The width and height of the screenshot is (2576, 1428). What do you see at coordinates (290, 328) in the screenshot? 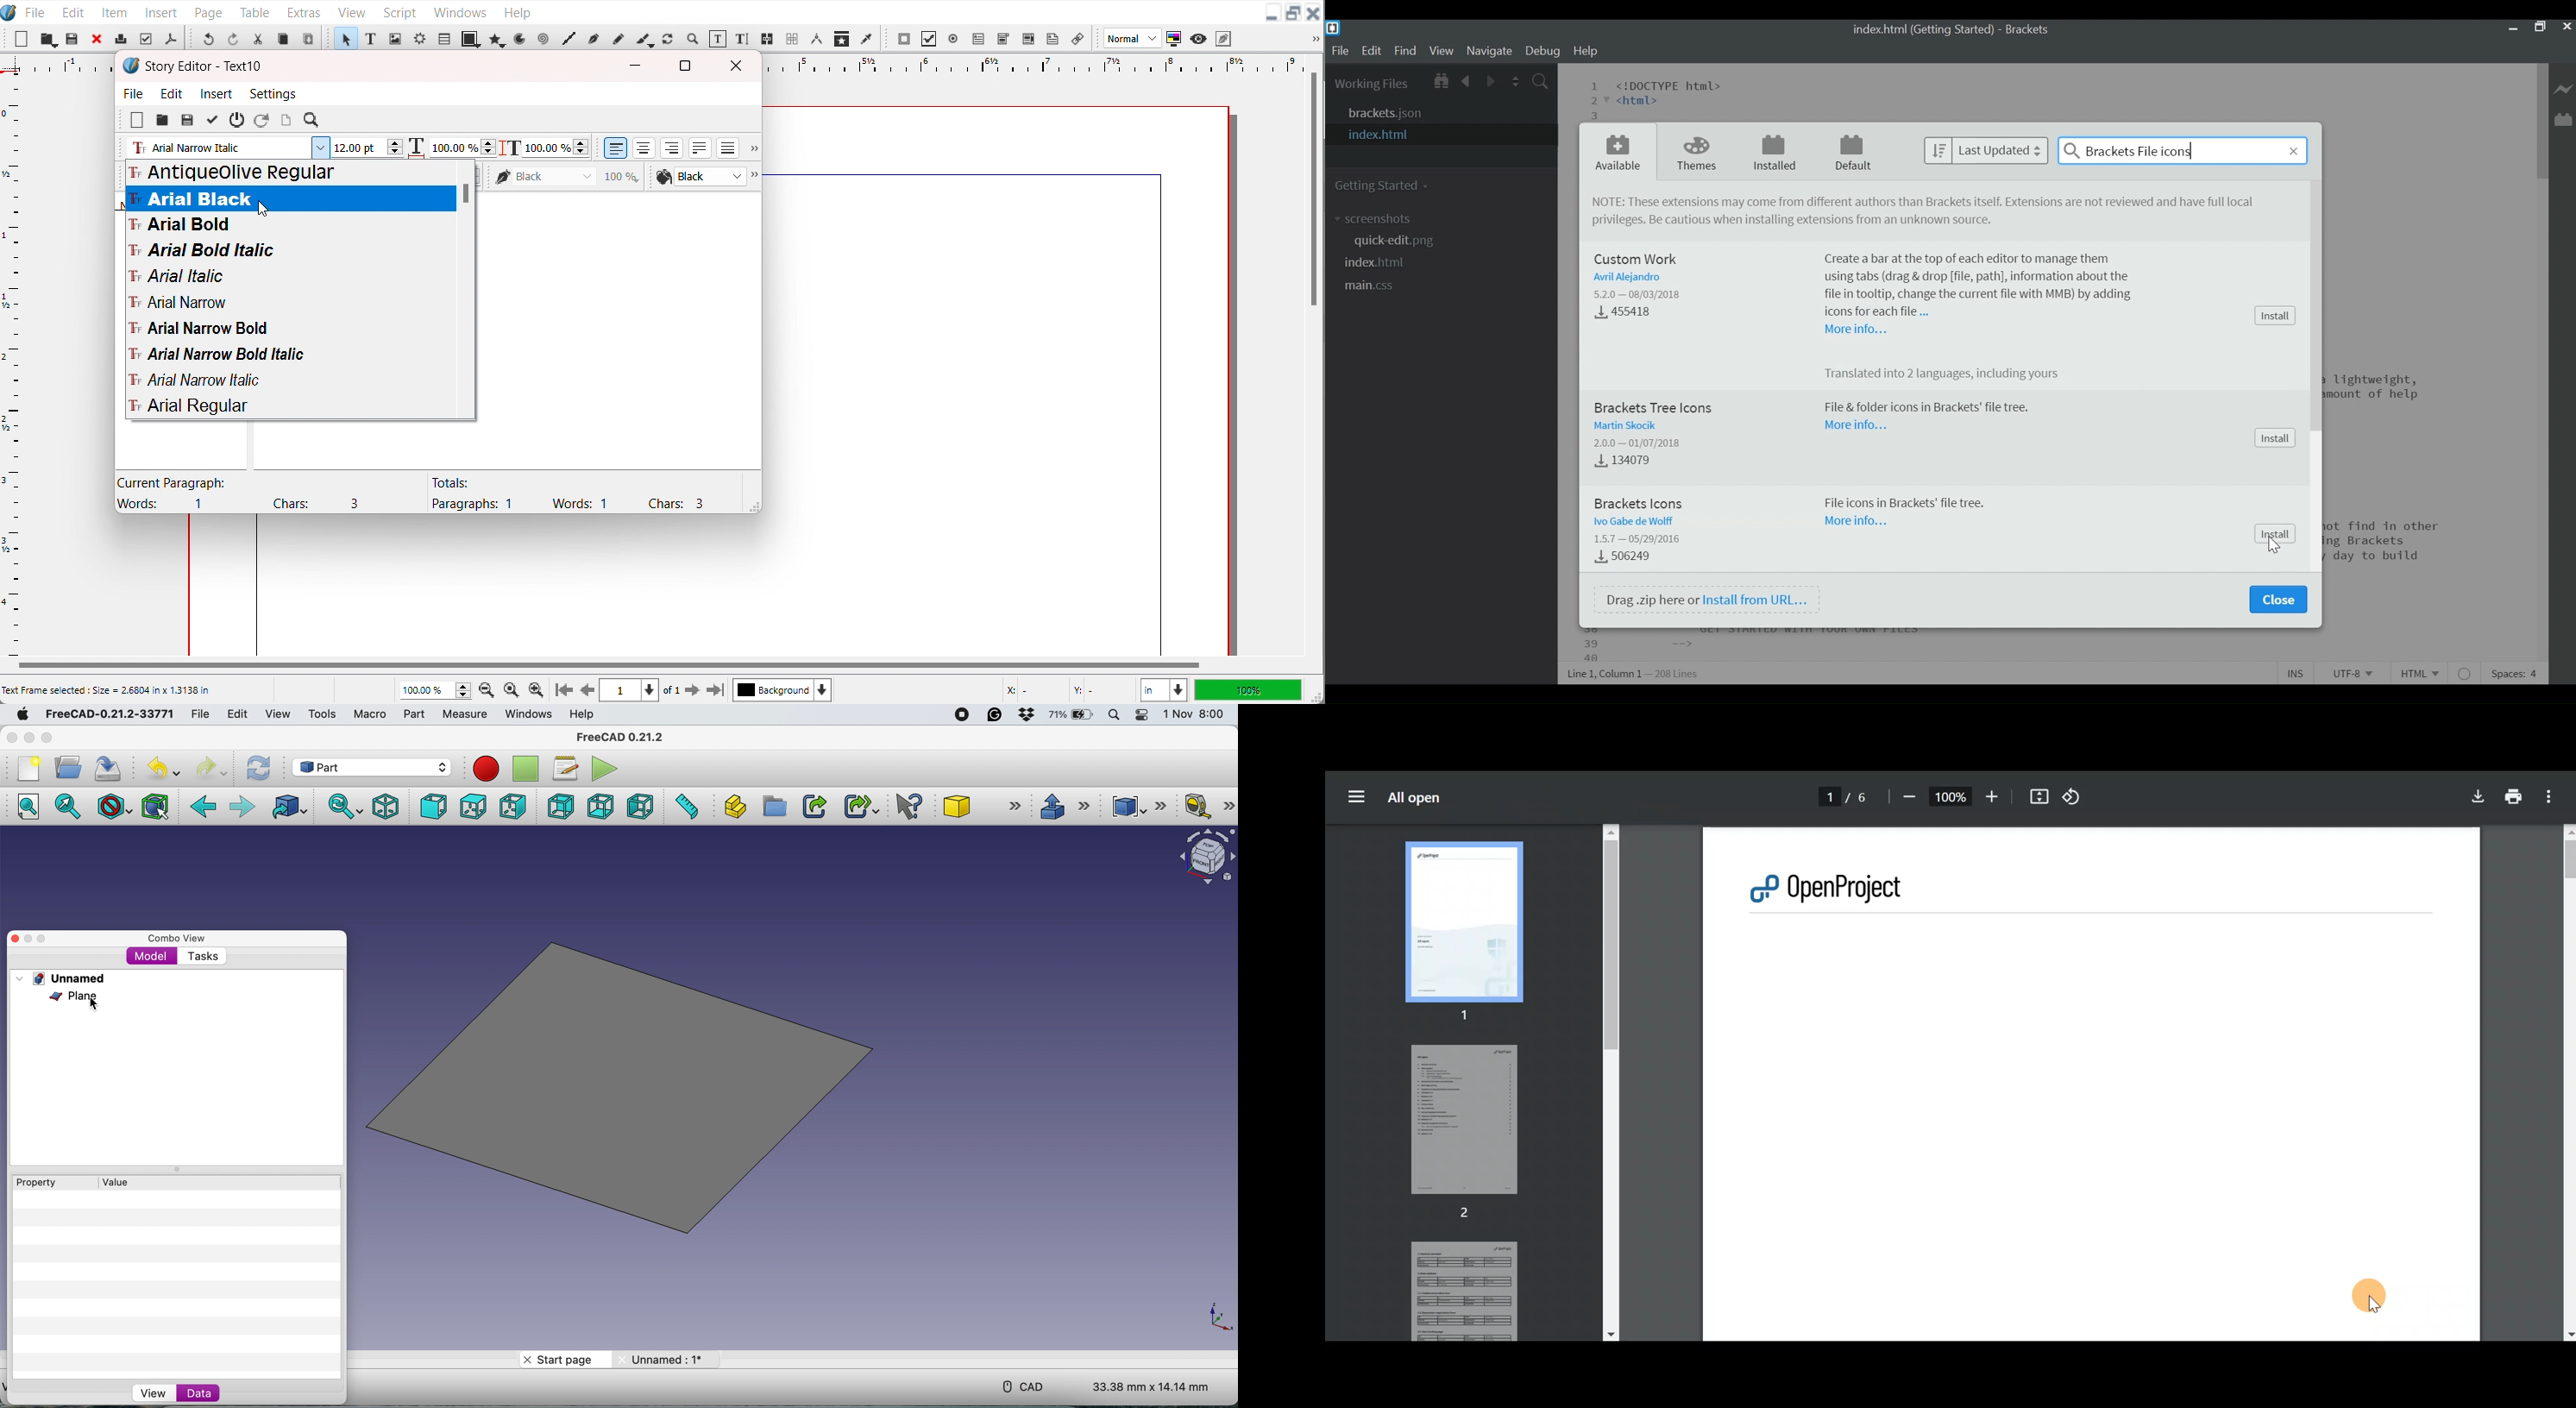
I see `Font` at bounding box center [290, 328].